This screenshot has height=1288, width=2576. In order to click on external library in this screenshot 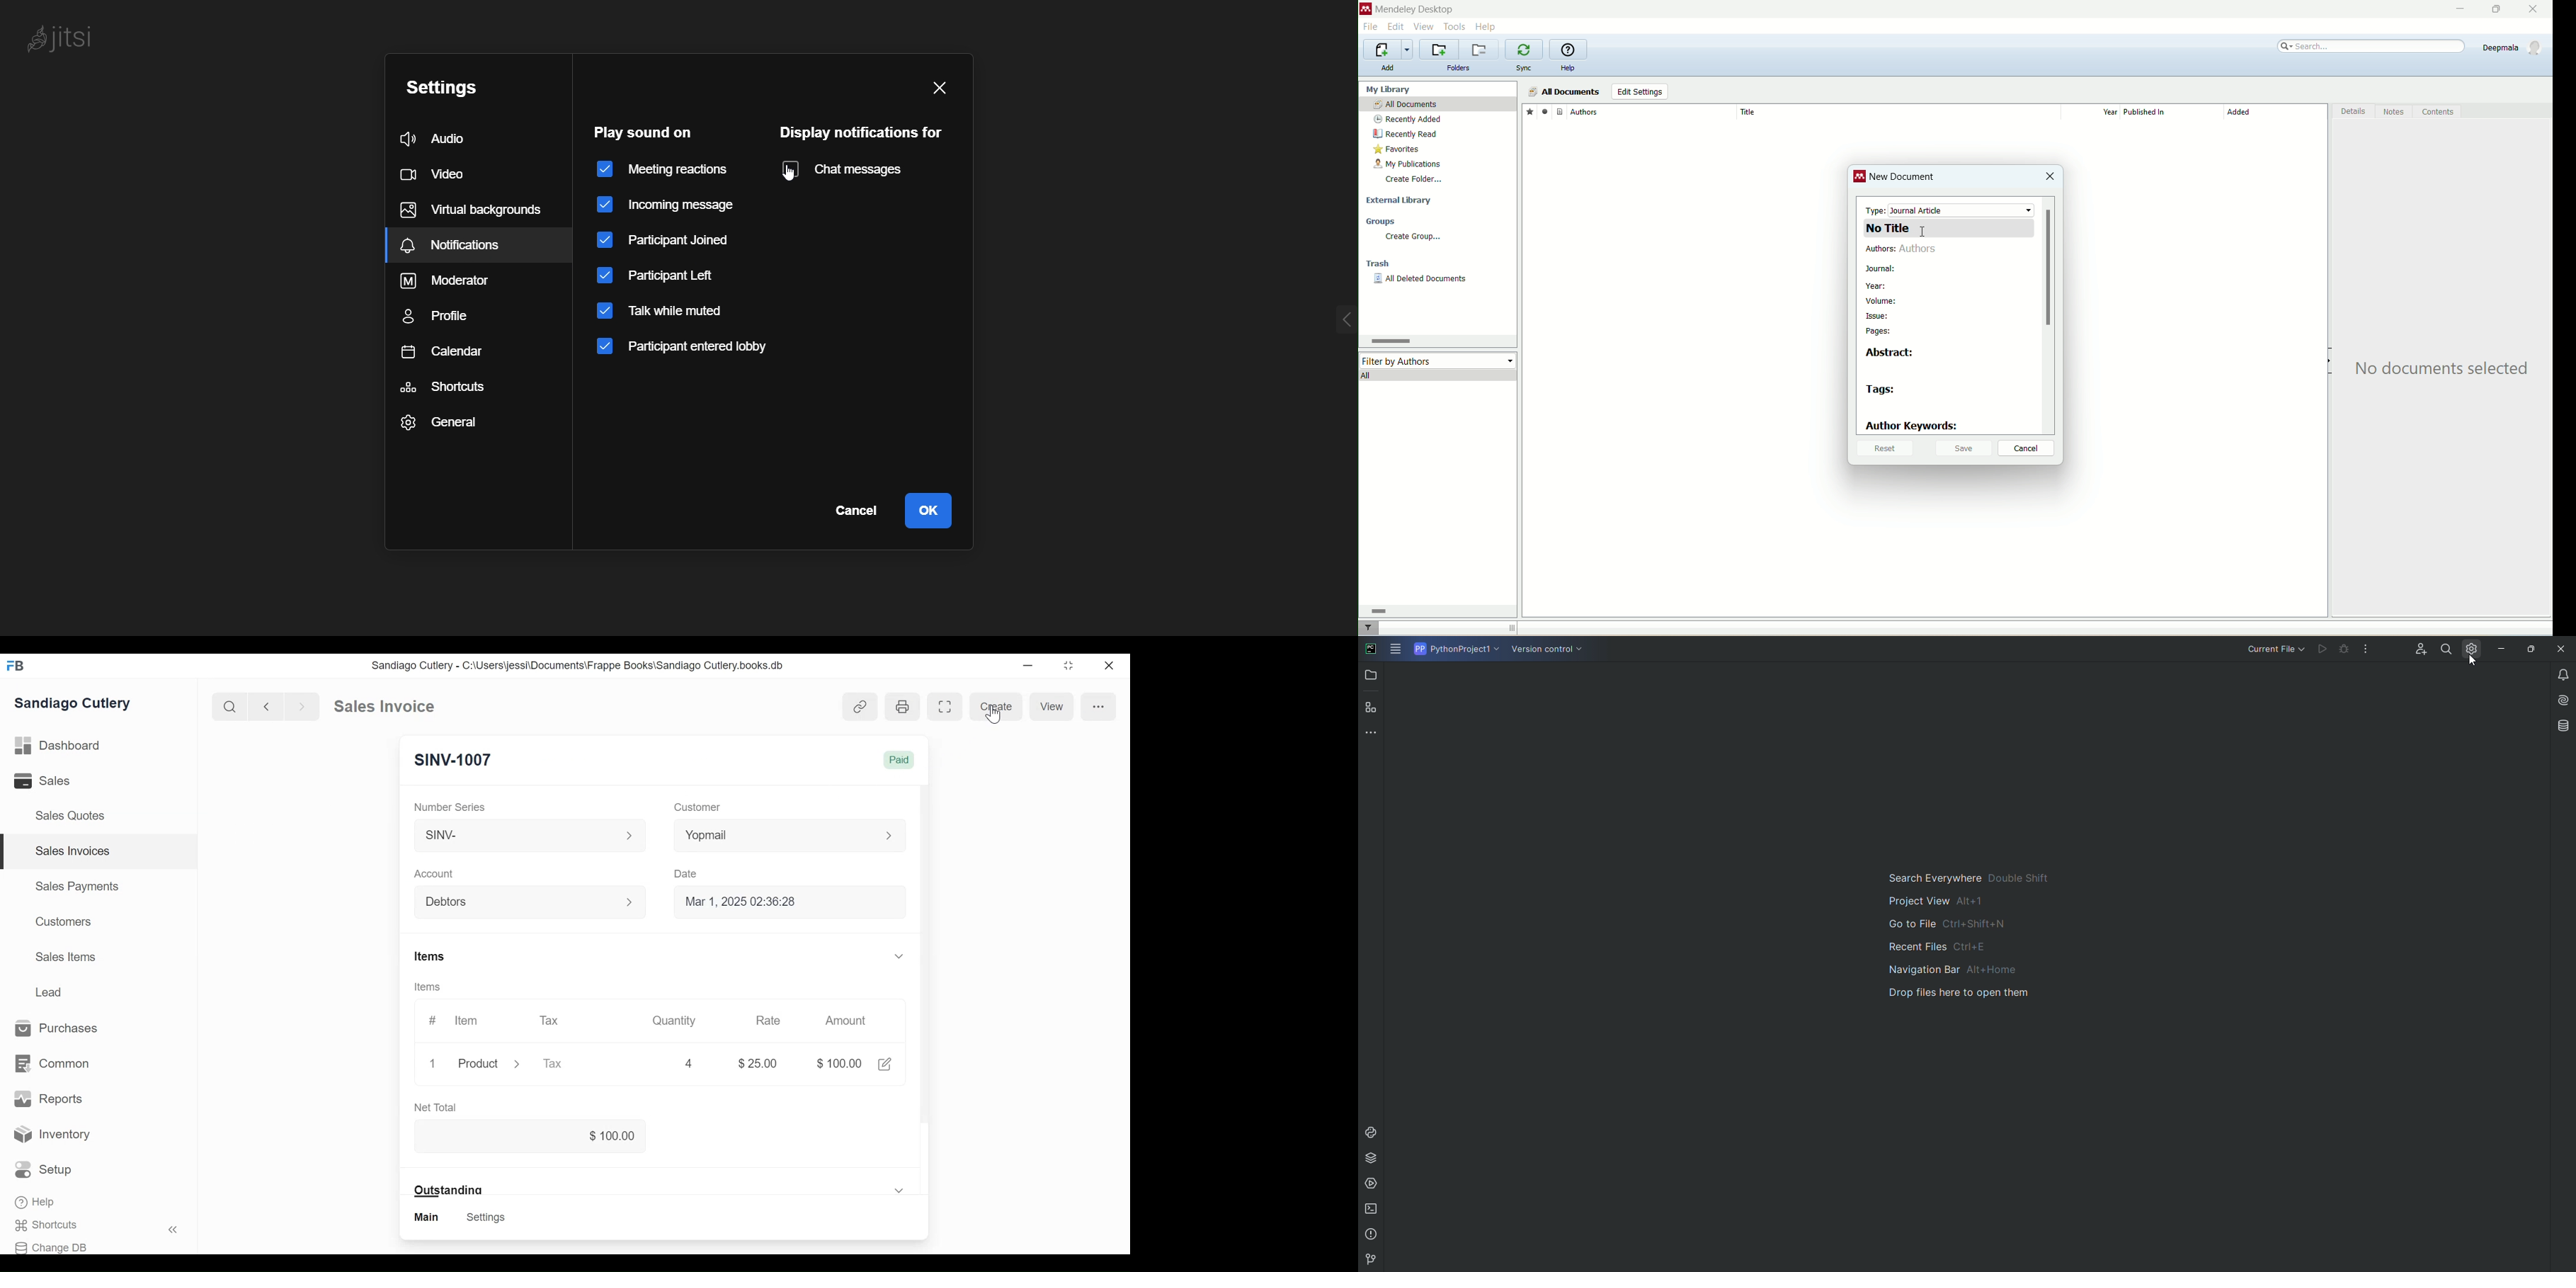, I will do `click(1401, 201)`.